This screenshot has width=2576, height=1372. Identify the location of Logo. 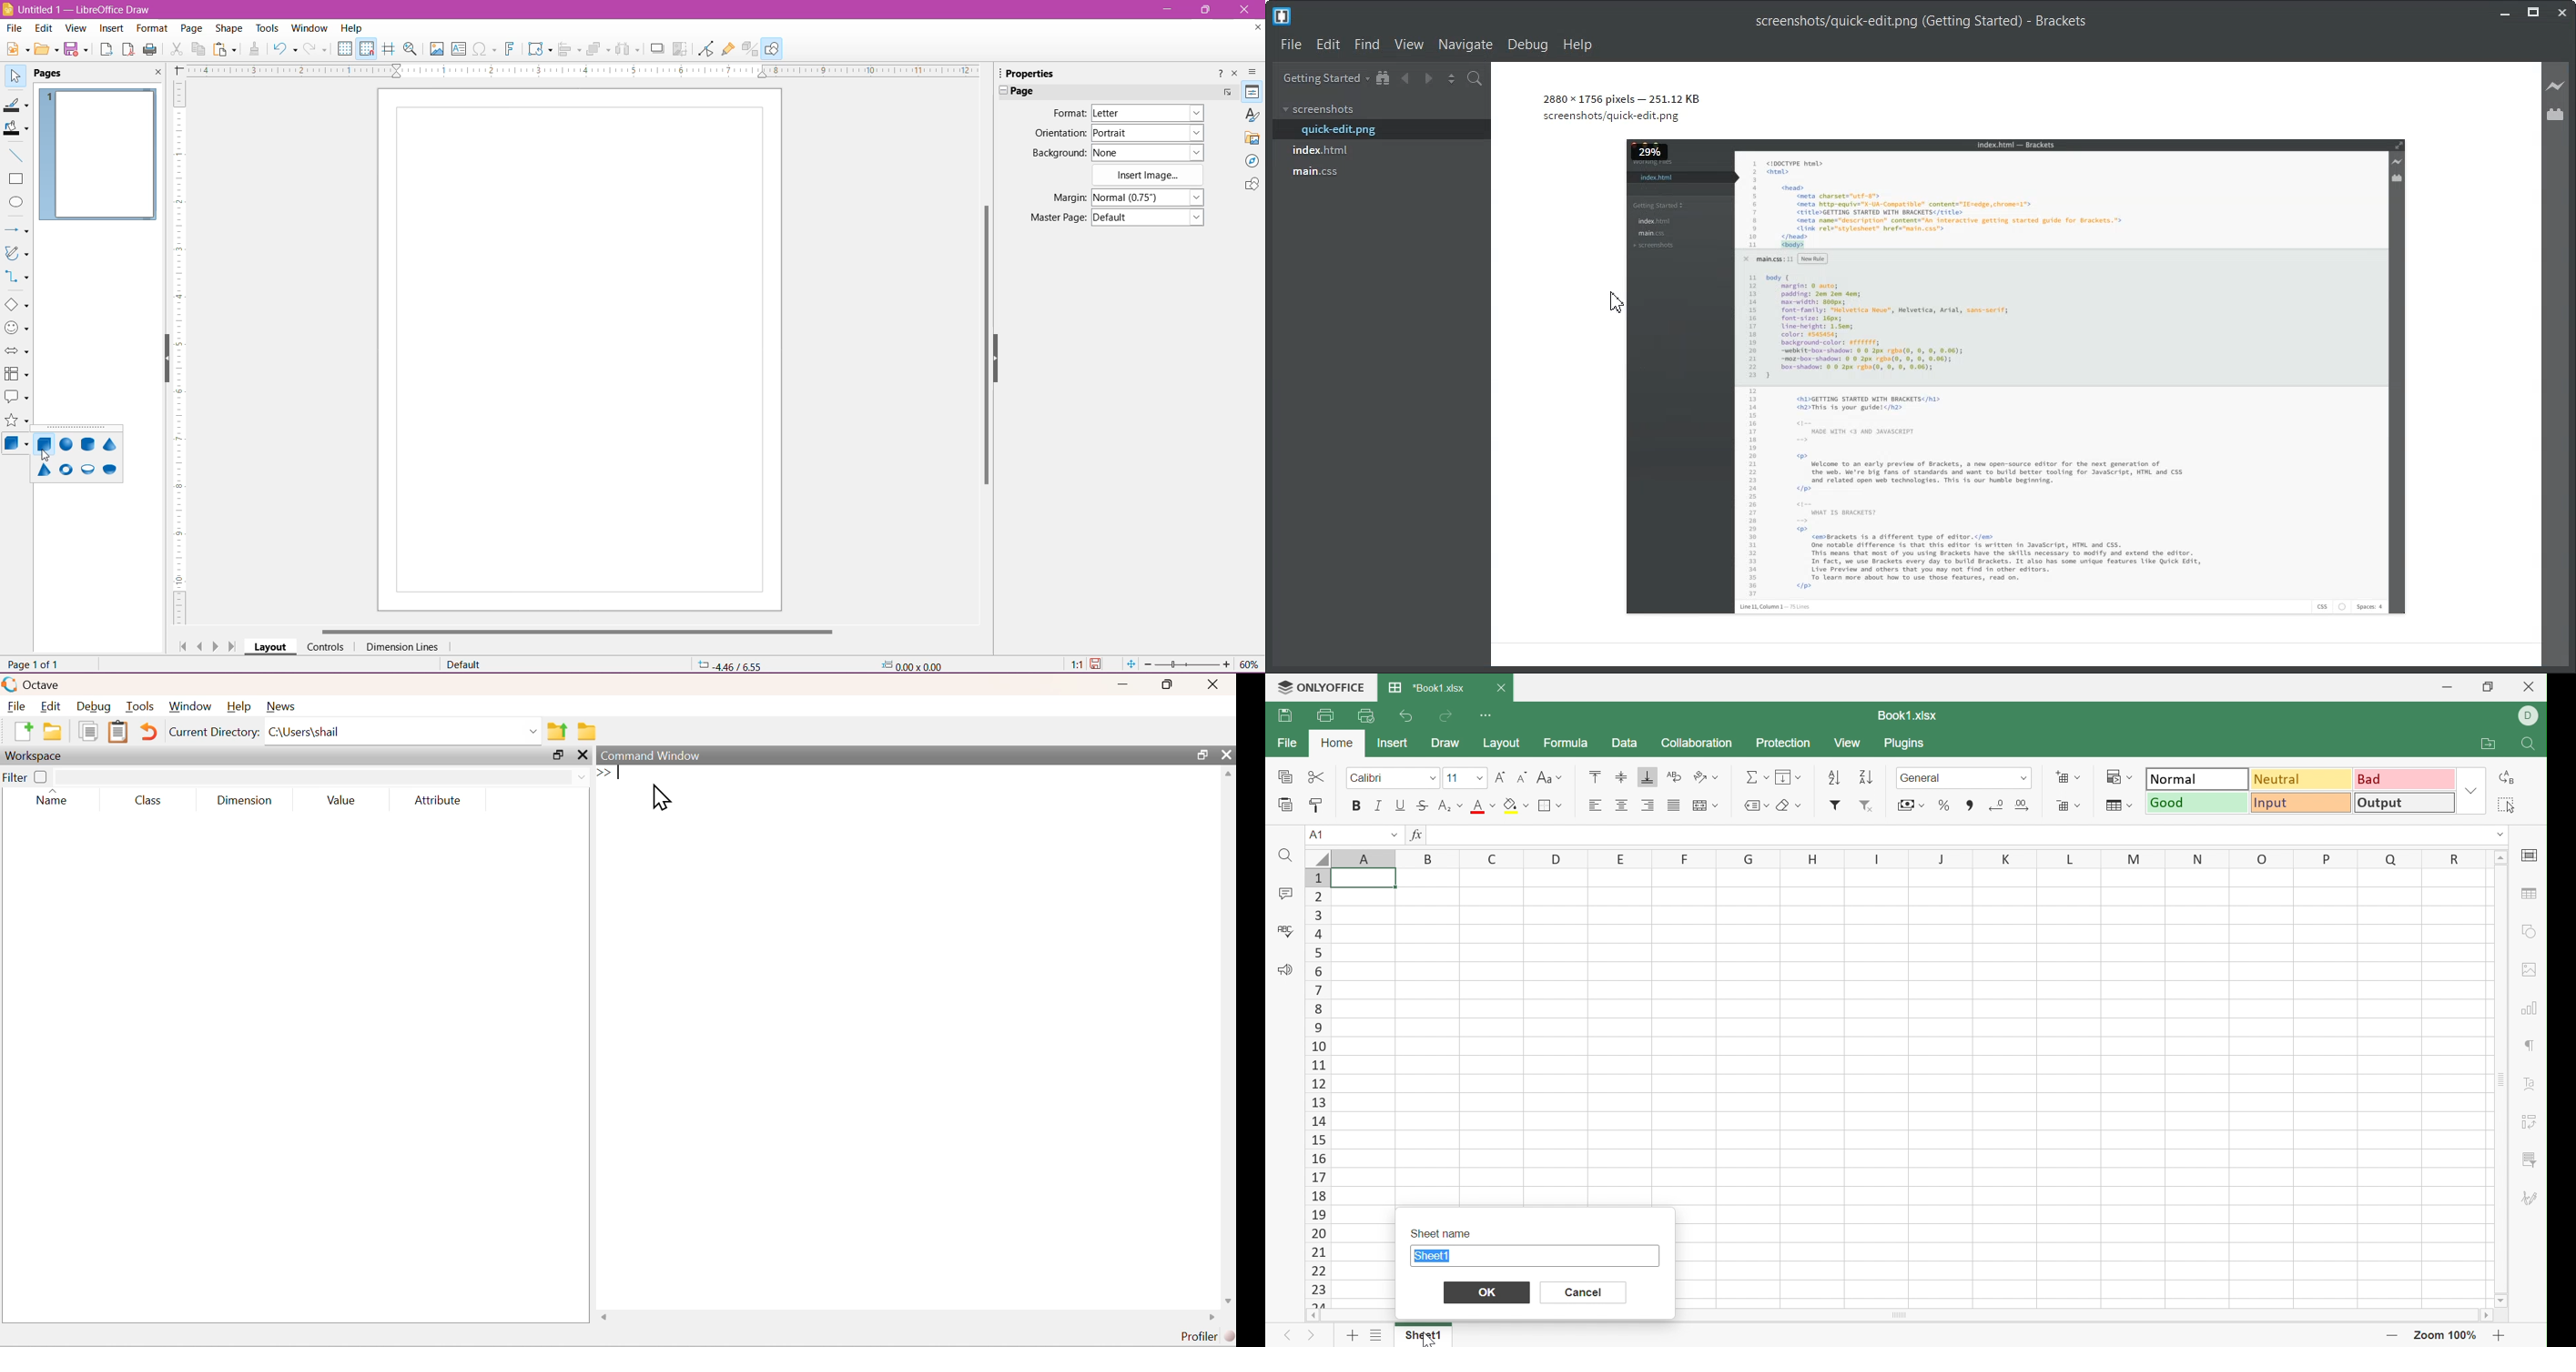
(1282, 15).